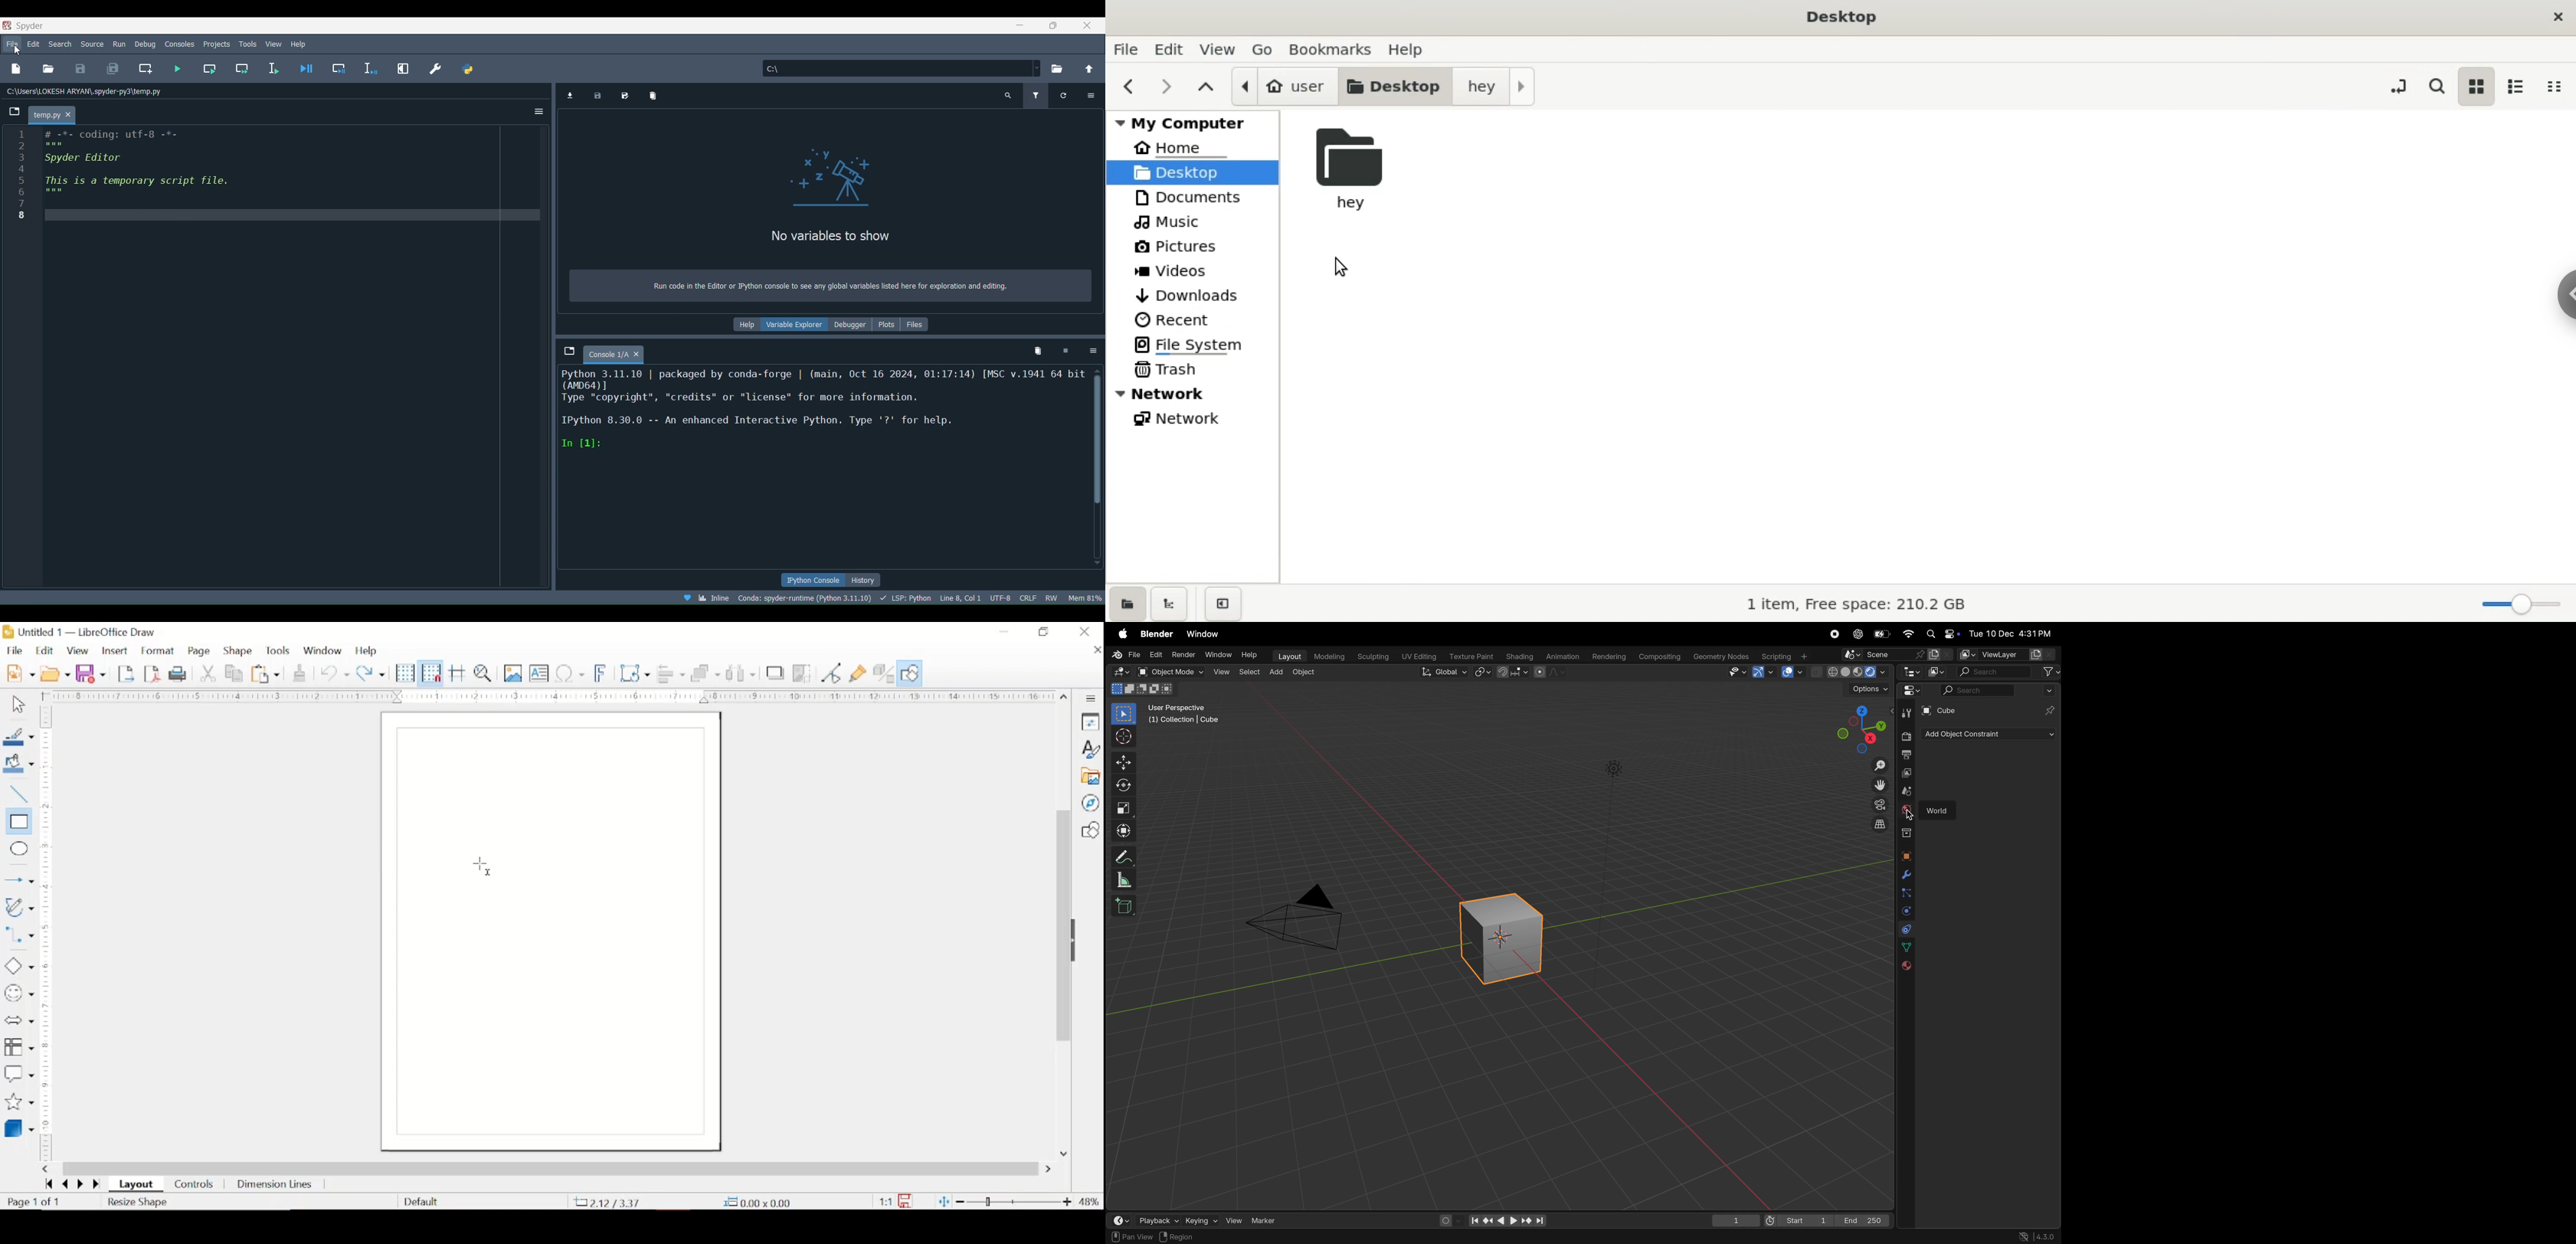  I want to click on Save data, so click(598, 96).